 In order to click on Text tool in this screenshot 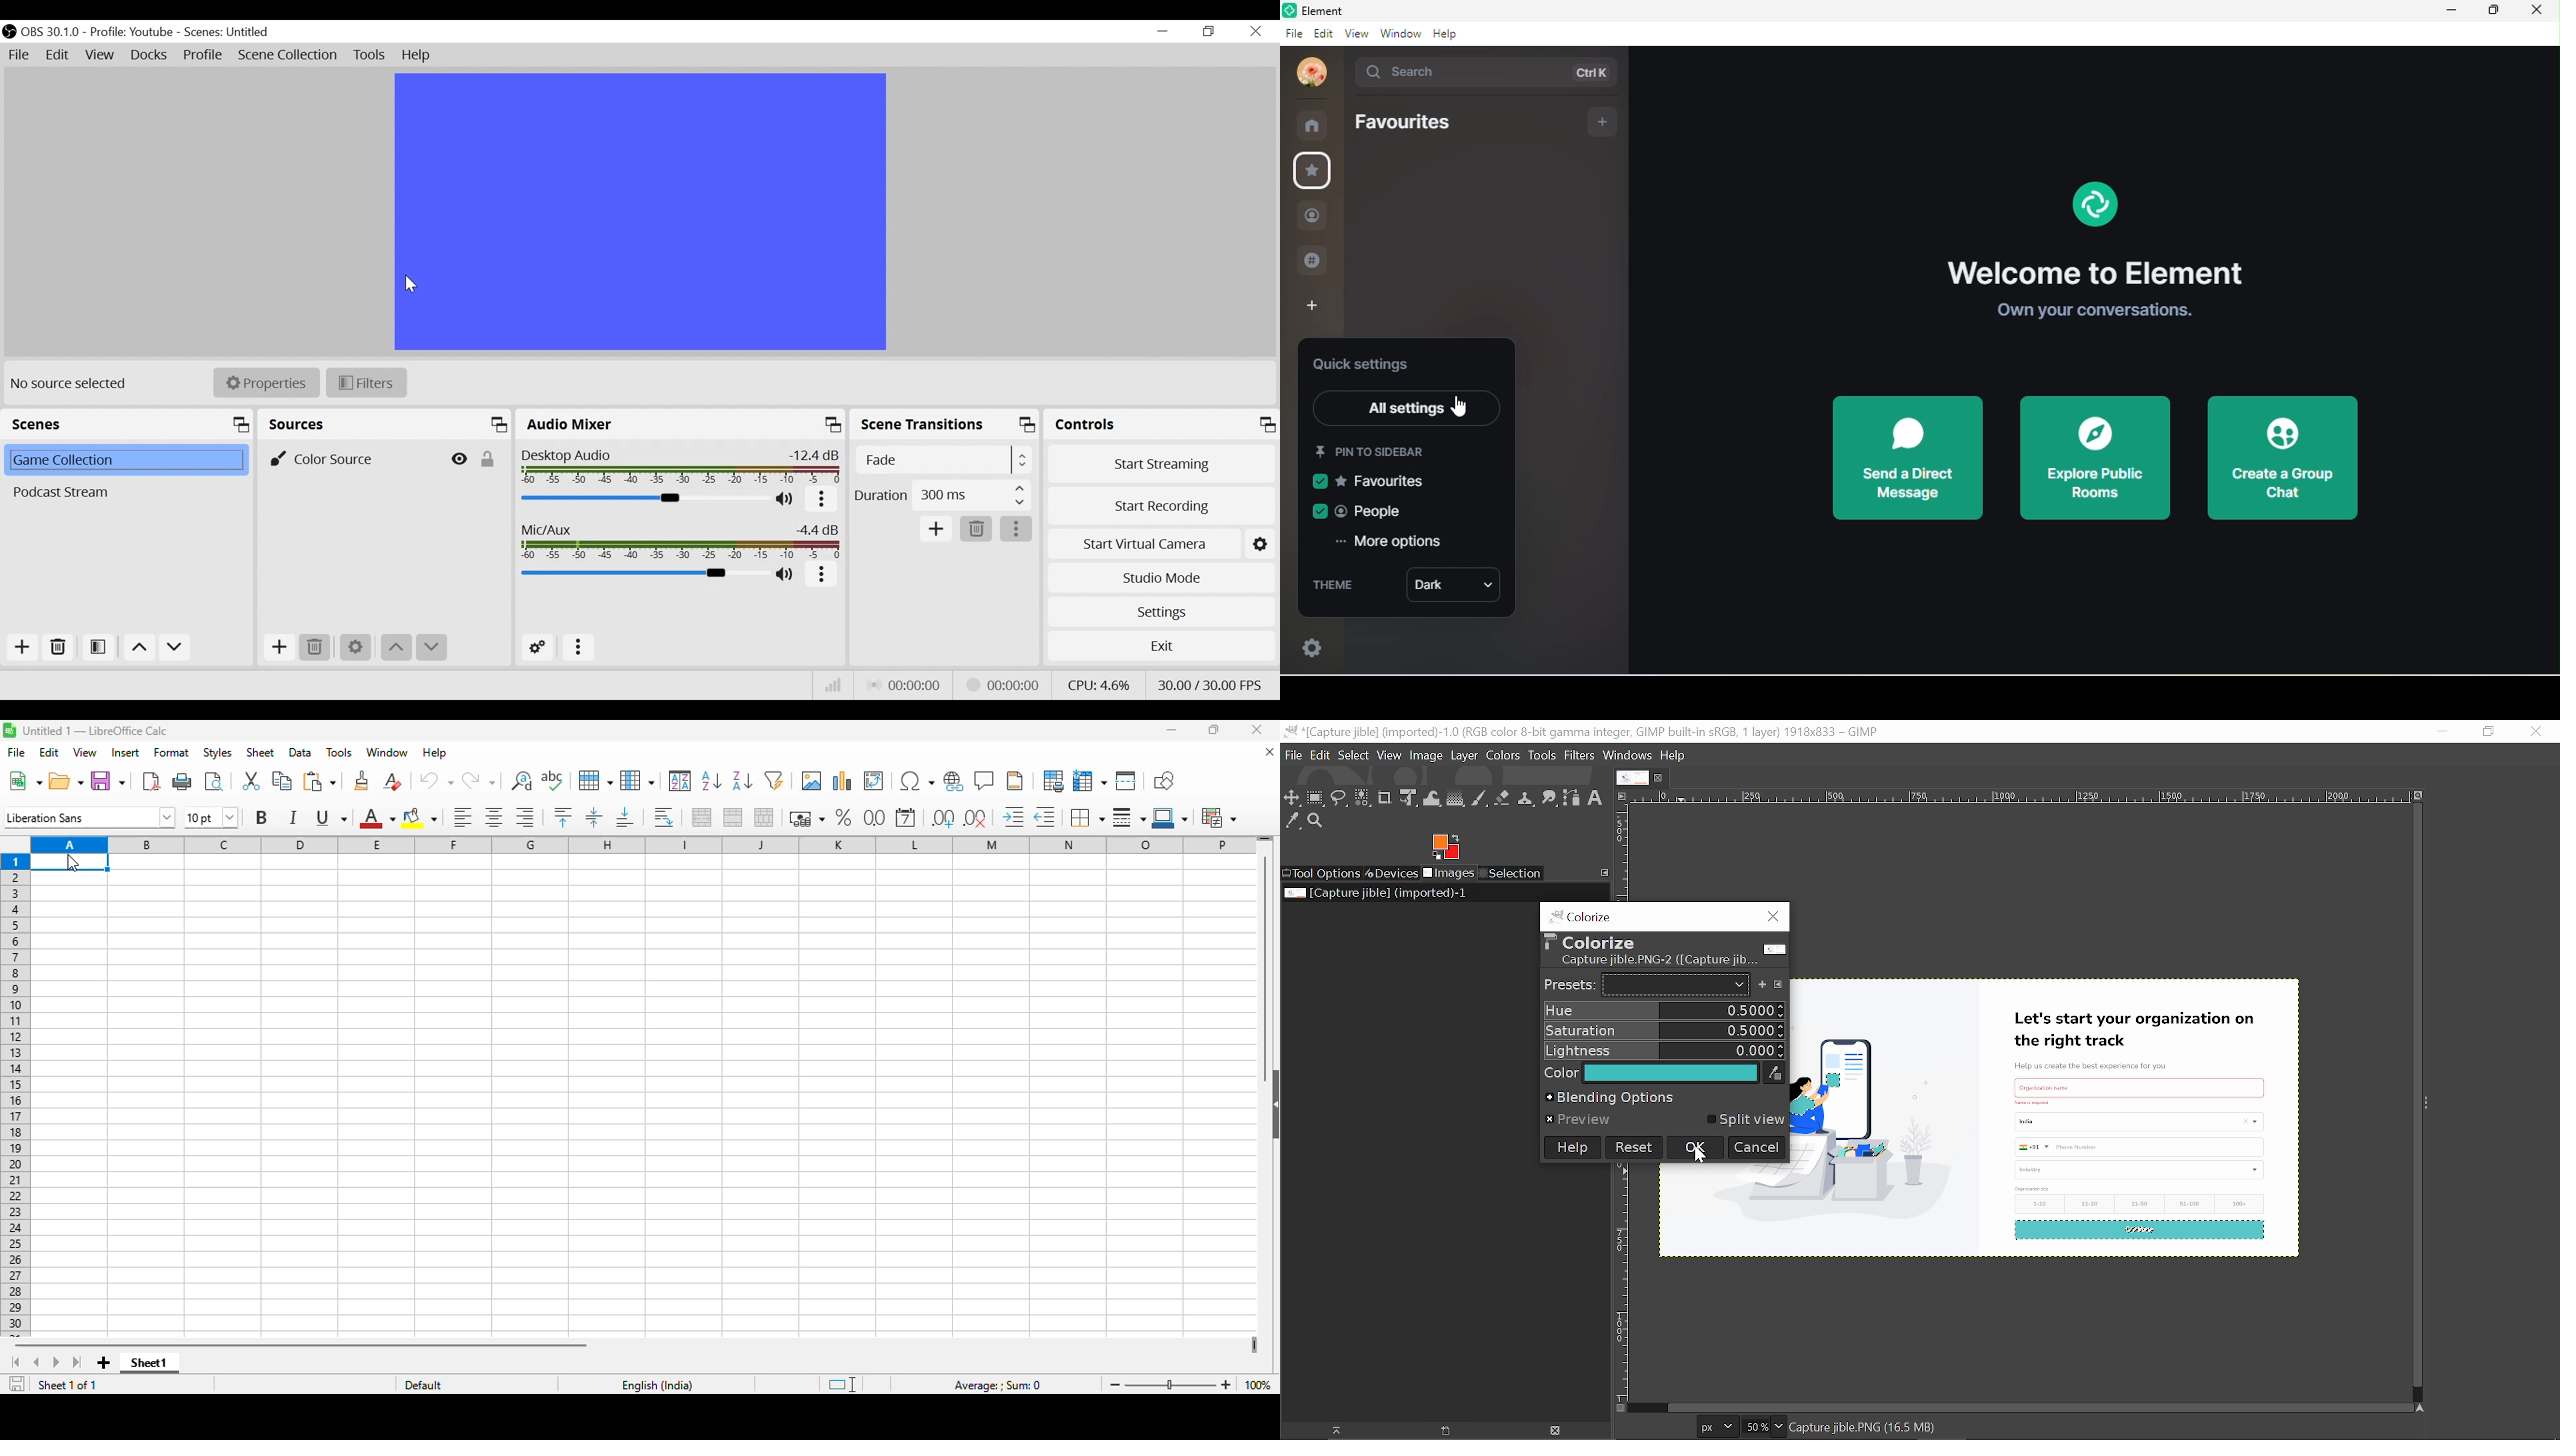, I will do `click(1594, 798)`.